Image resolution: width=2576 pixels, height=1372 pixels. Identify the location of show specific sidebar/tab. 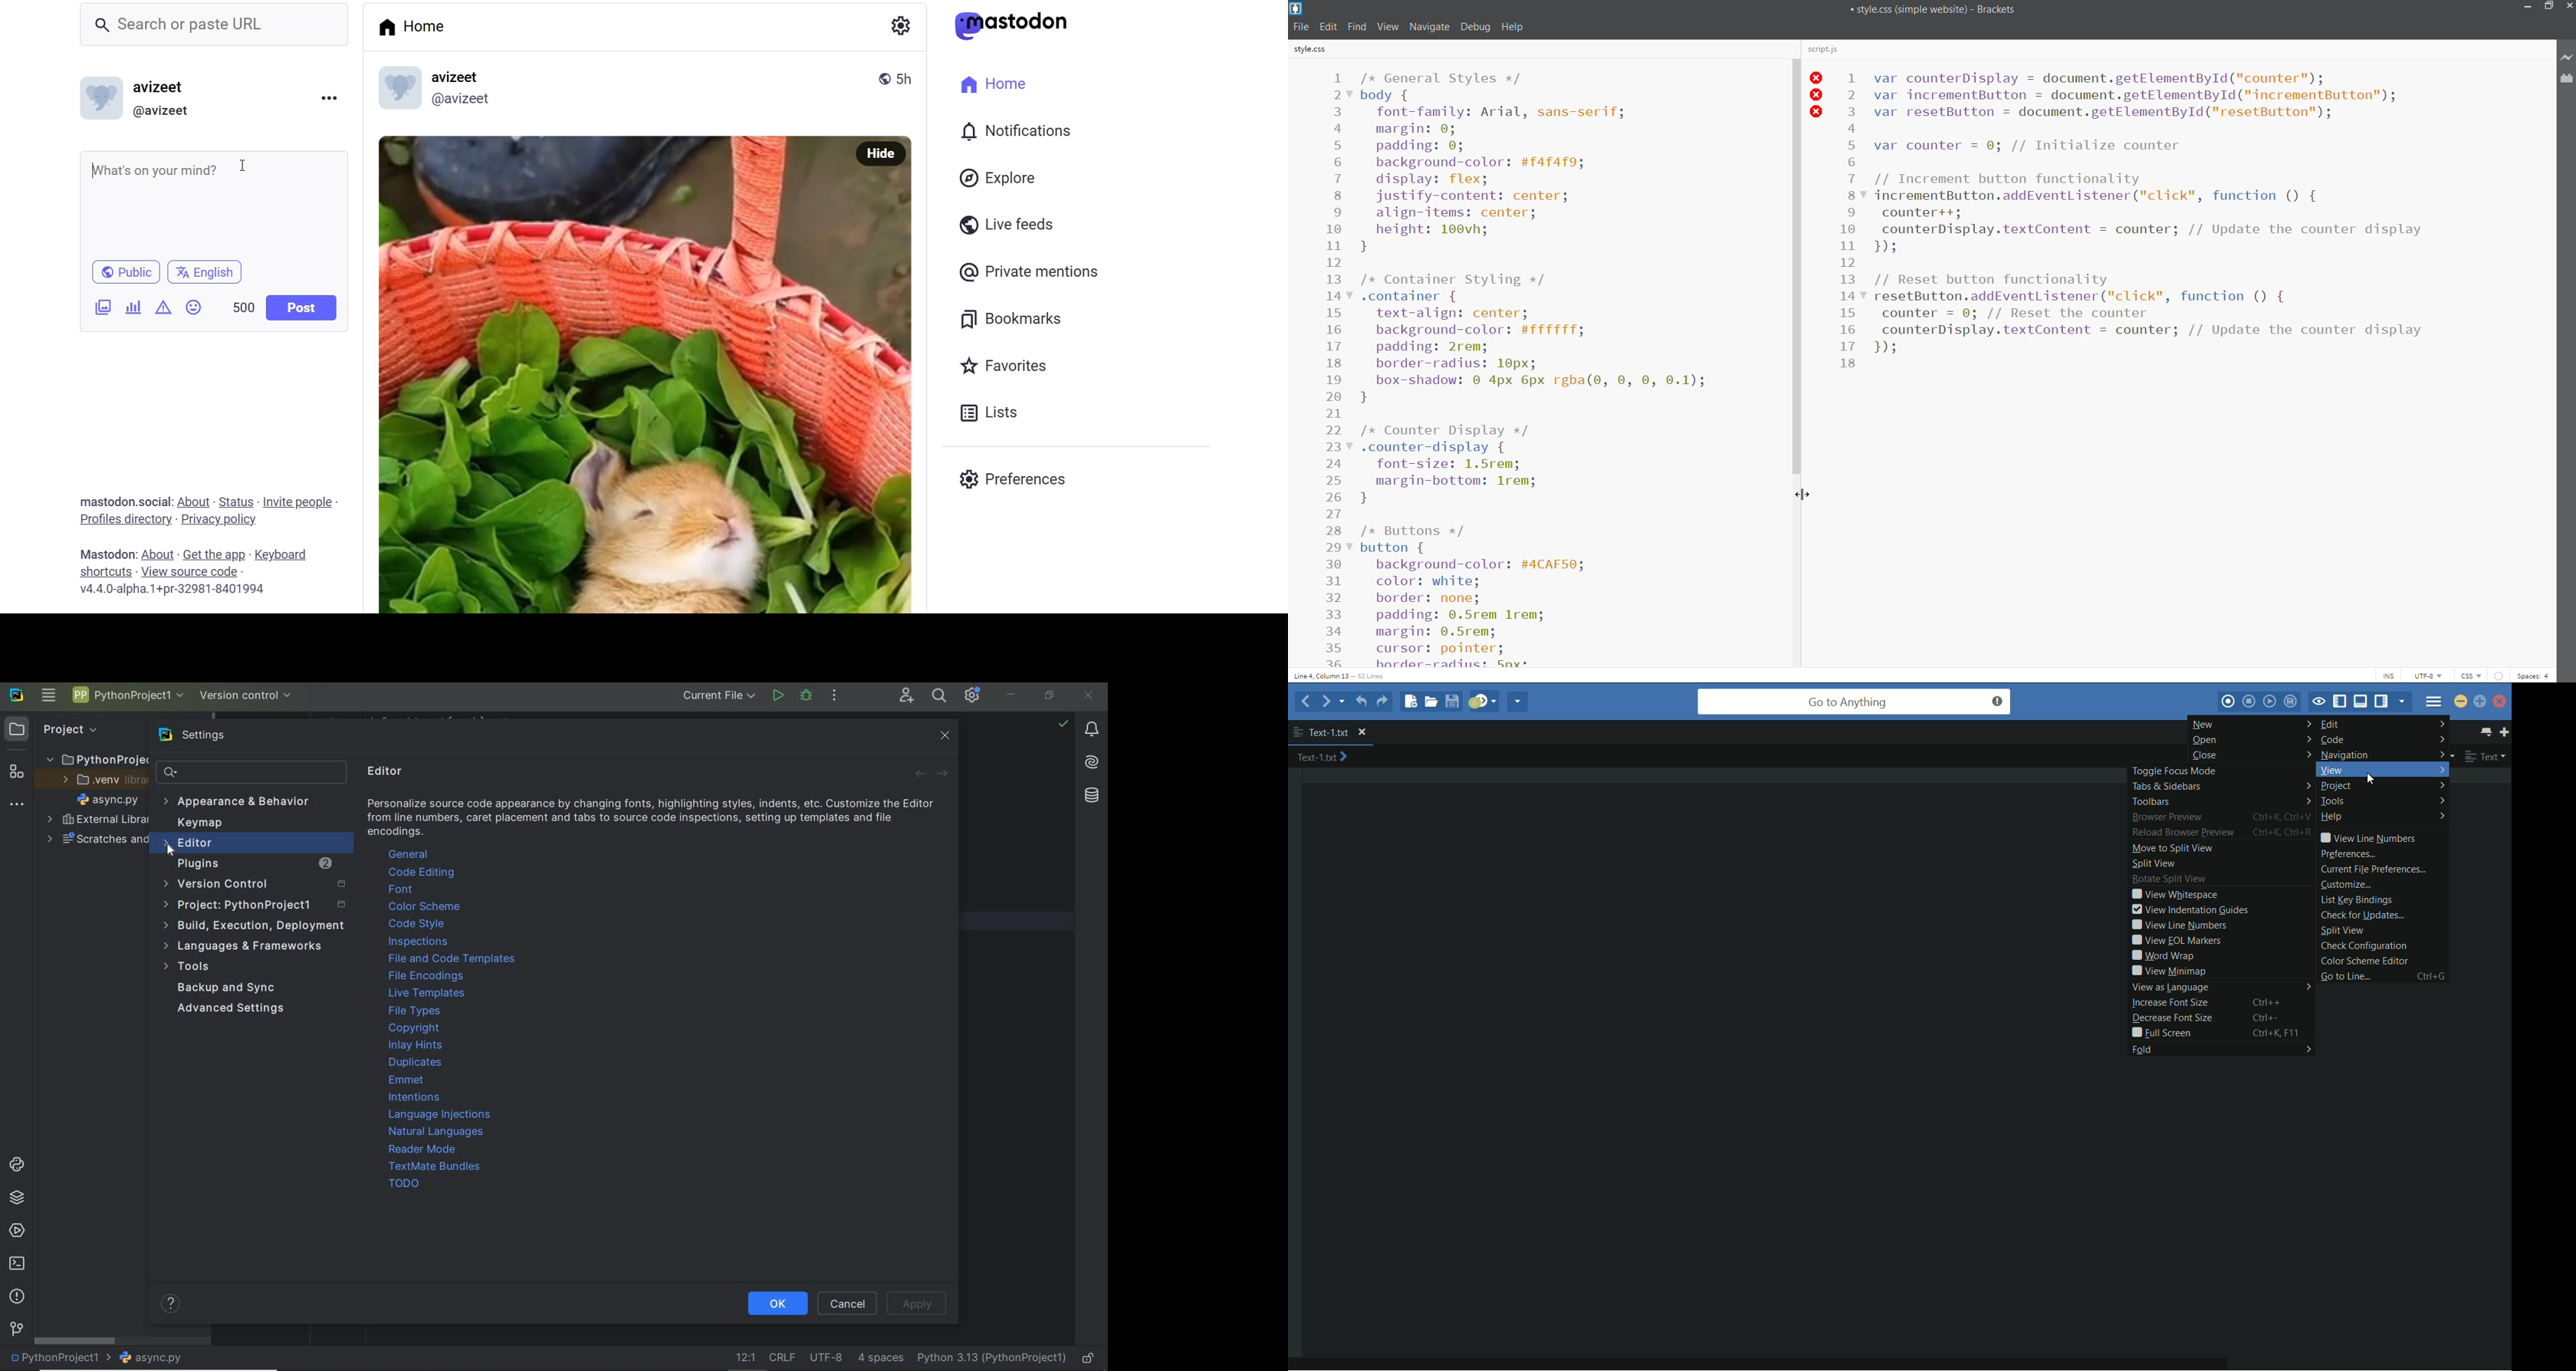
(2405, 703).